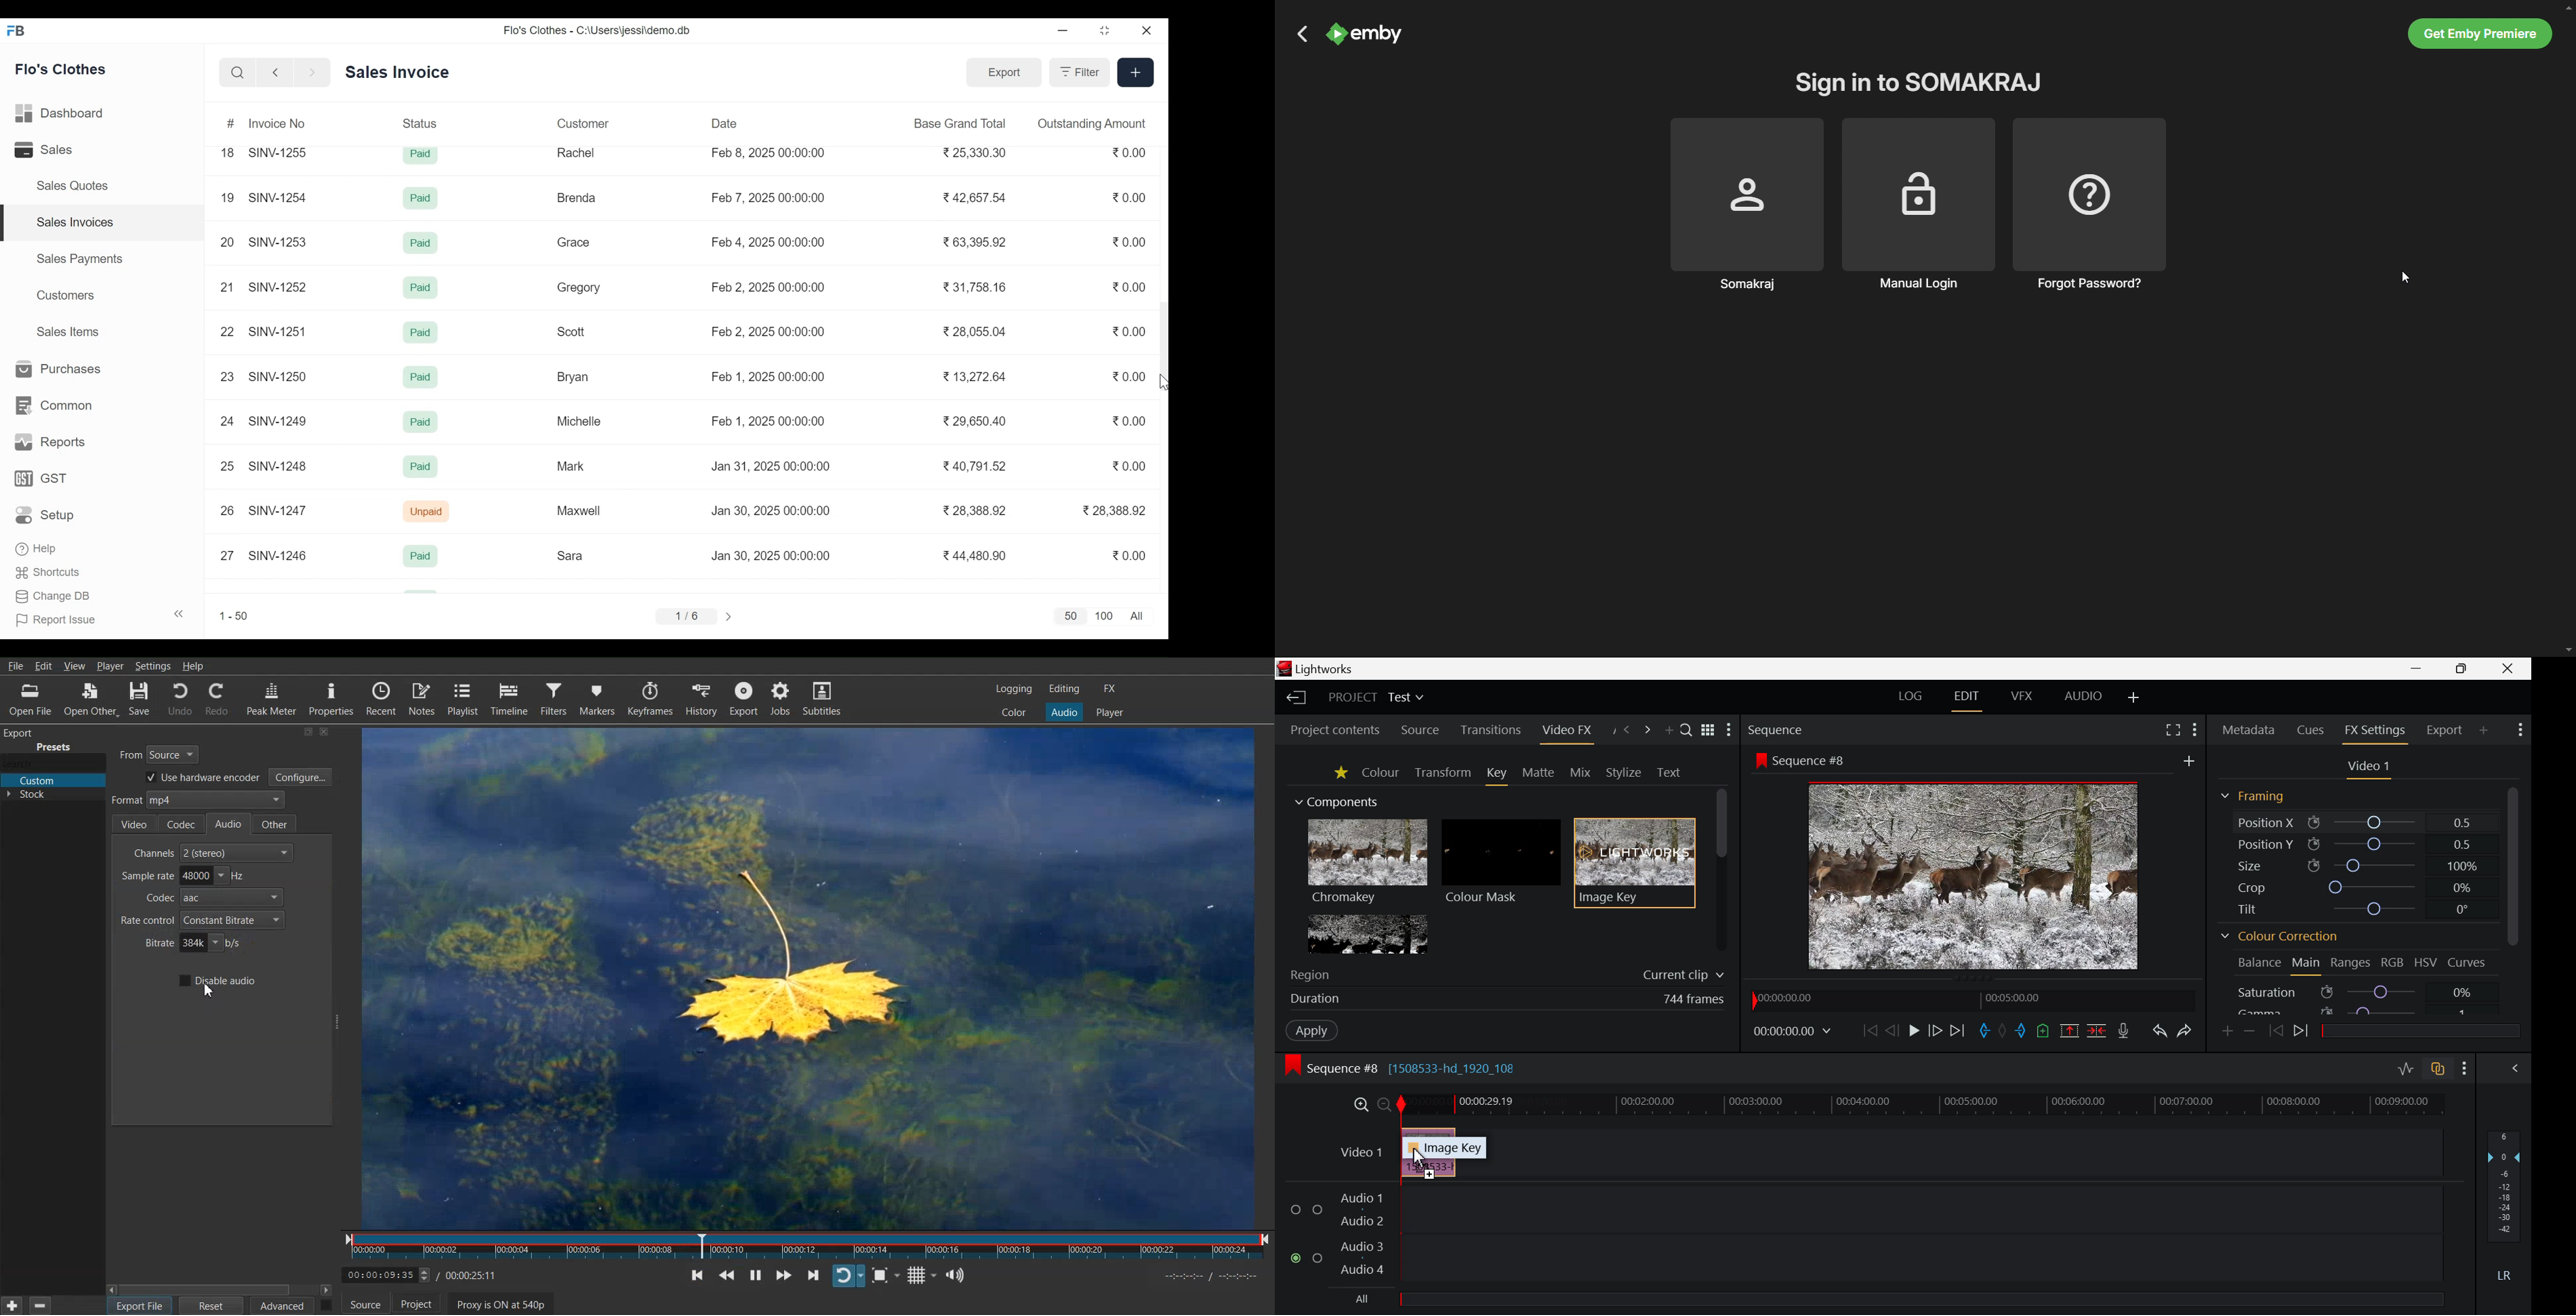  I want to click on cursor, so click(209, 994).